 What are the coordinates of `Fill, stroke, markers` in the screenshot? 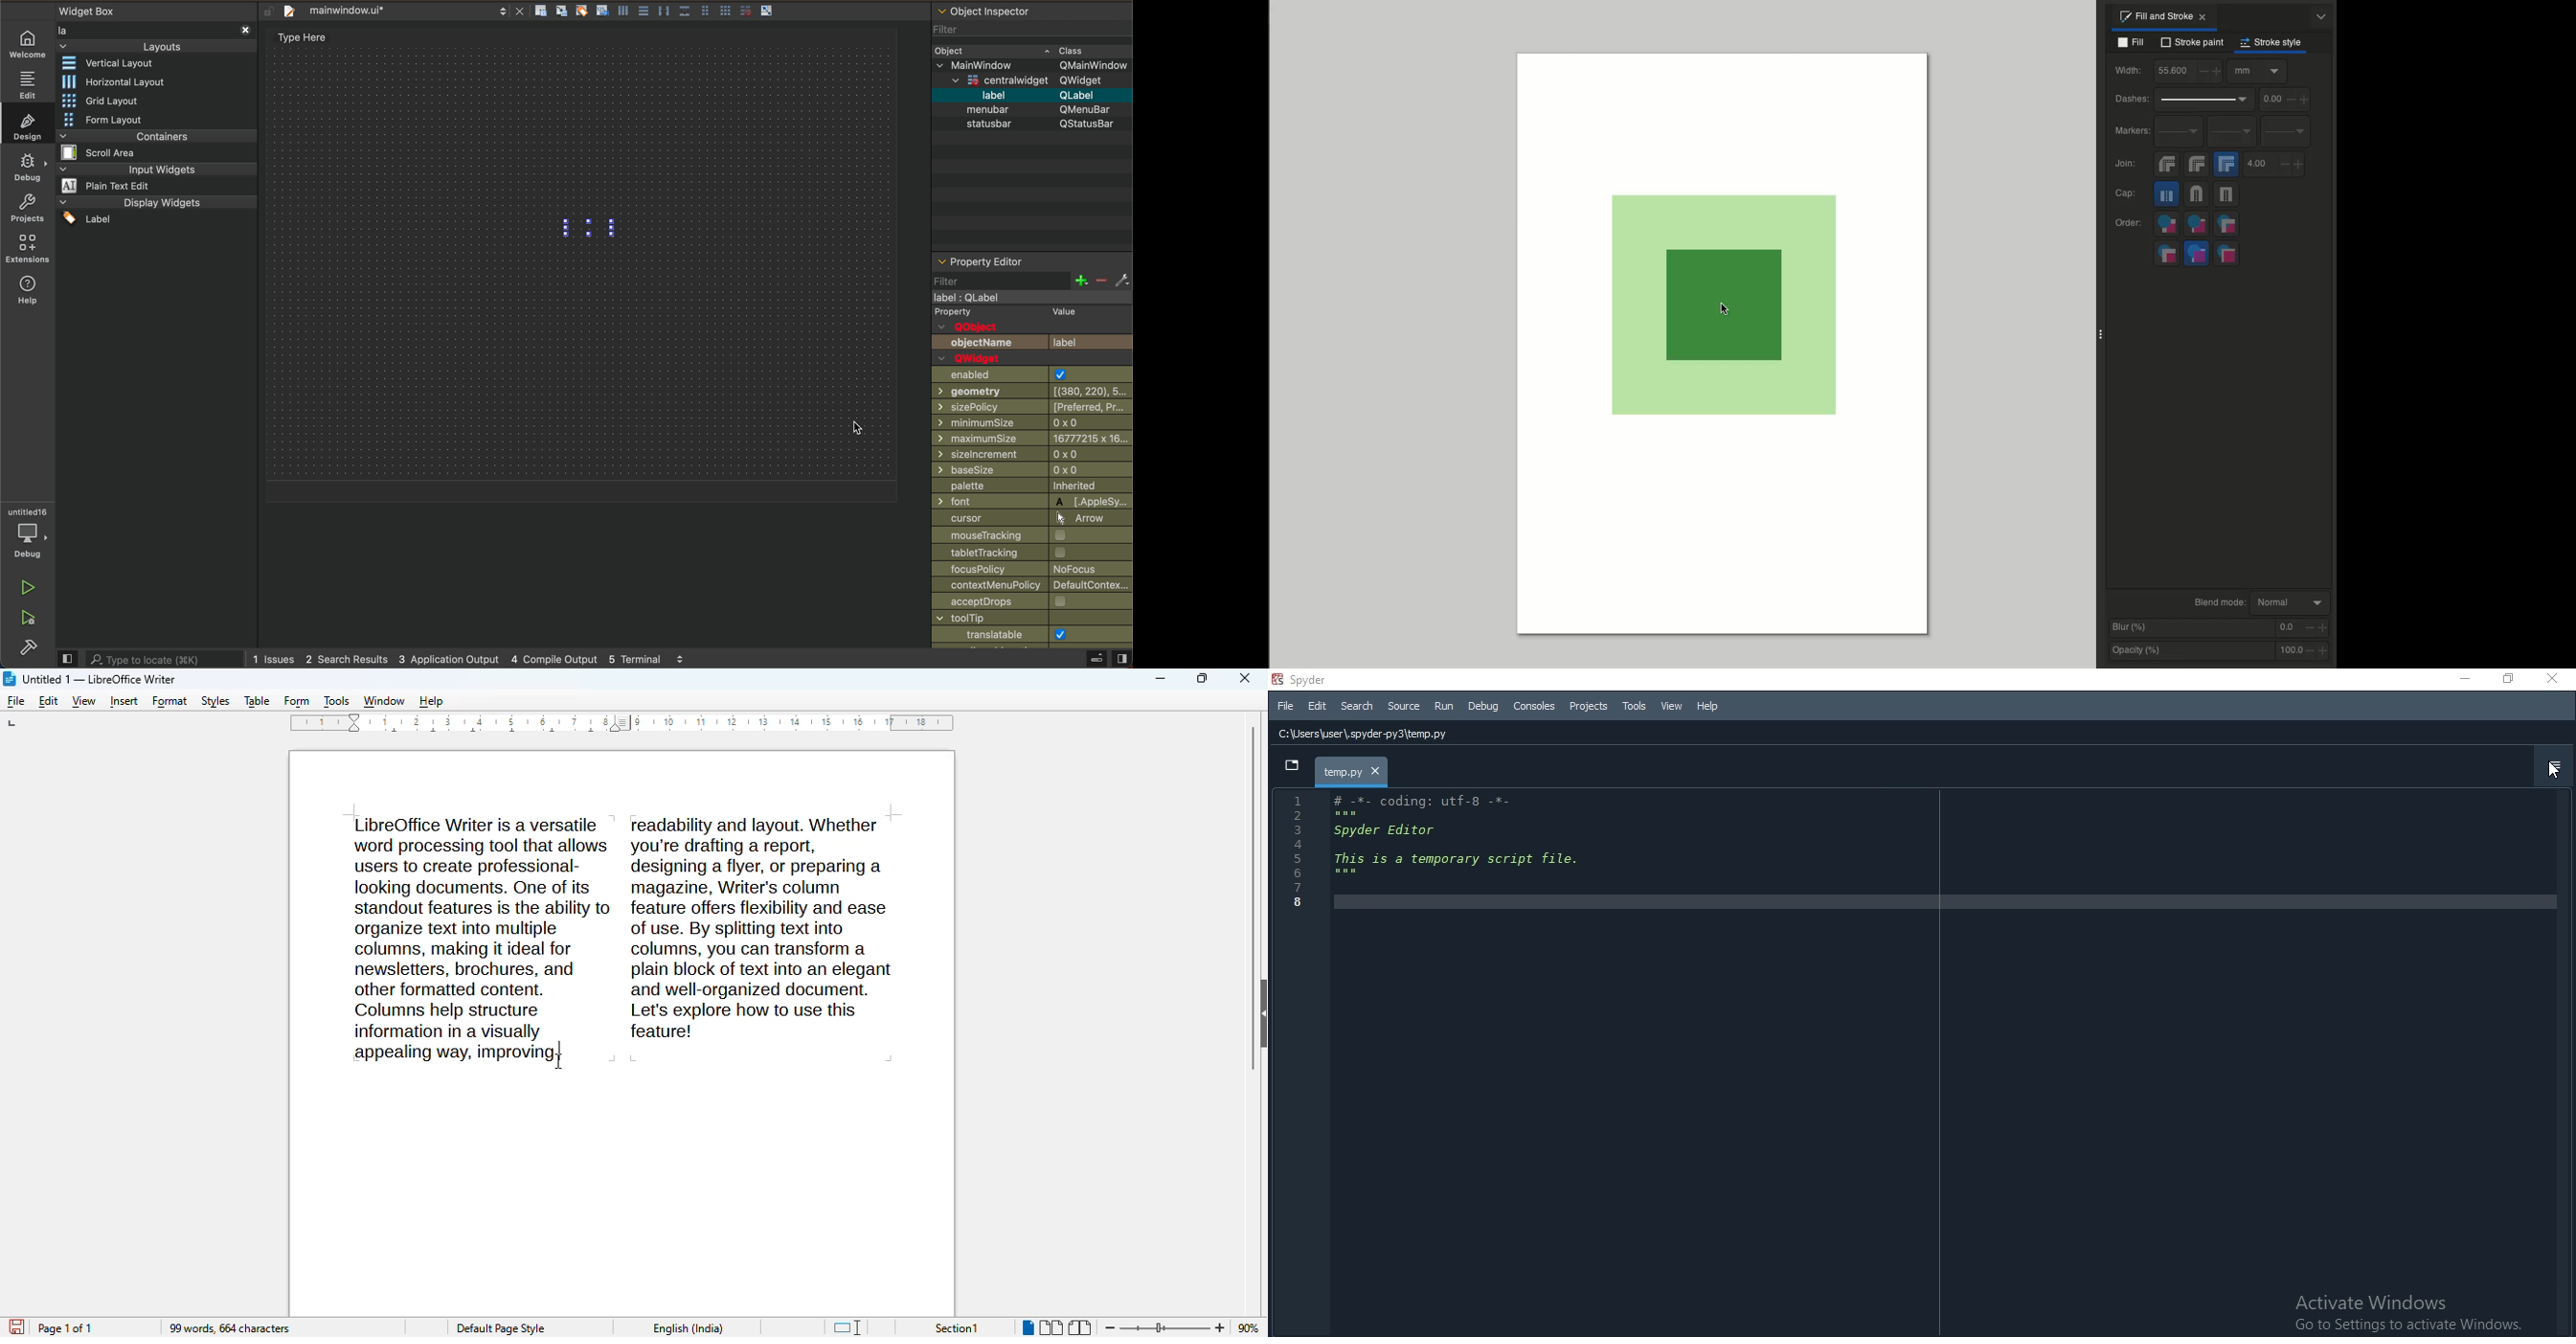 It's located at (2168, 225).